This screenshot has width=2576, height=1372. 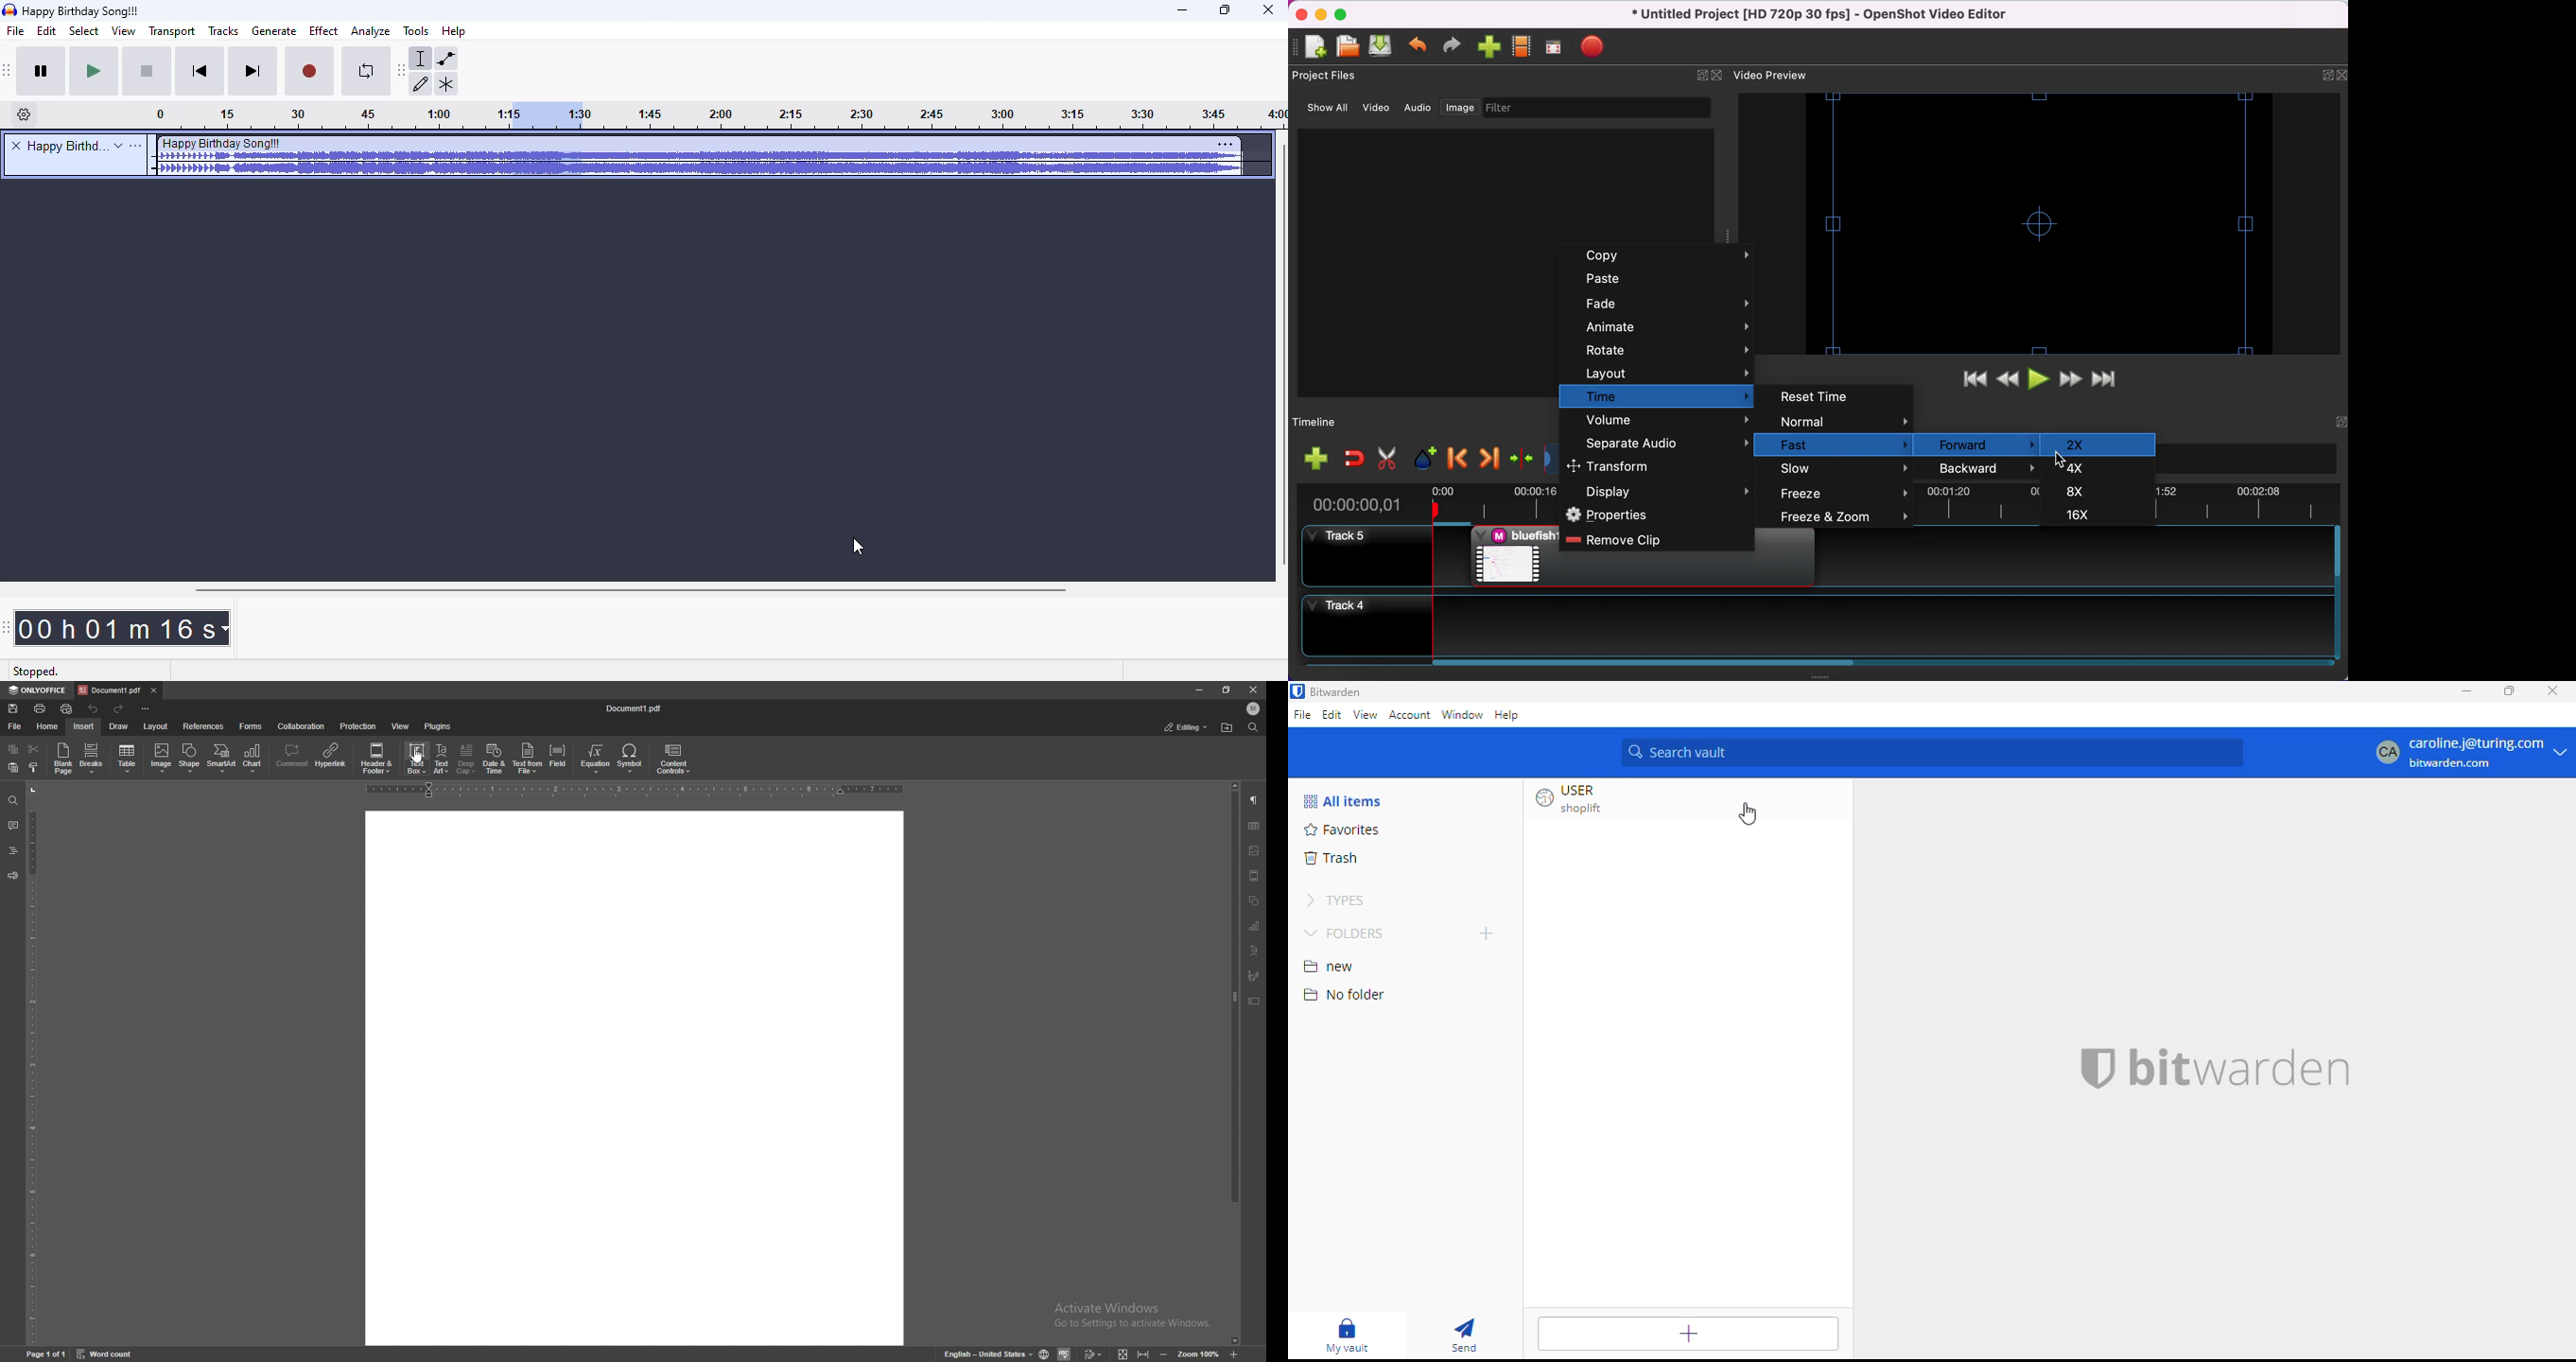 I want to click on next marker, so click(x=1489, y=459).